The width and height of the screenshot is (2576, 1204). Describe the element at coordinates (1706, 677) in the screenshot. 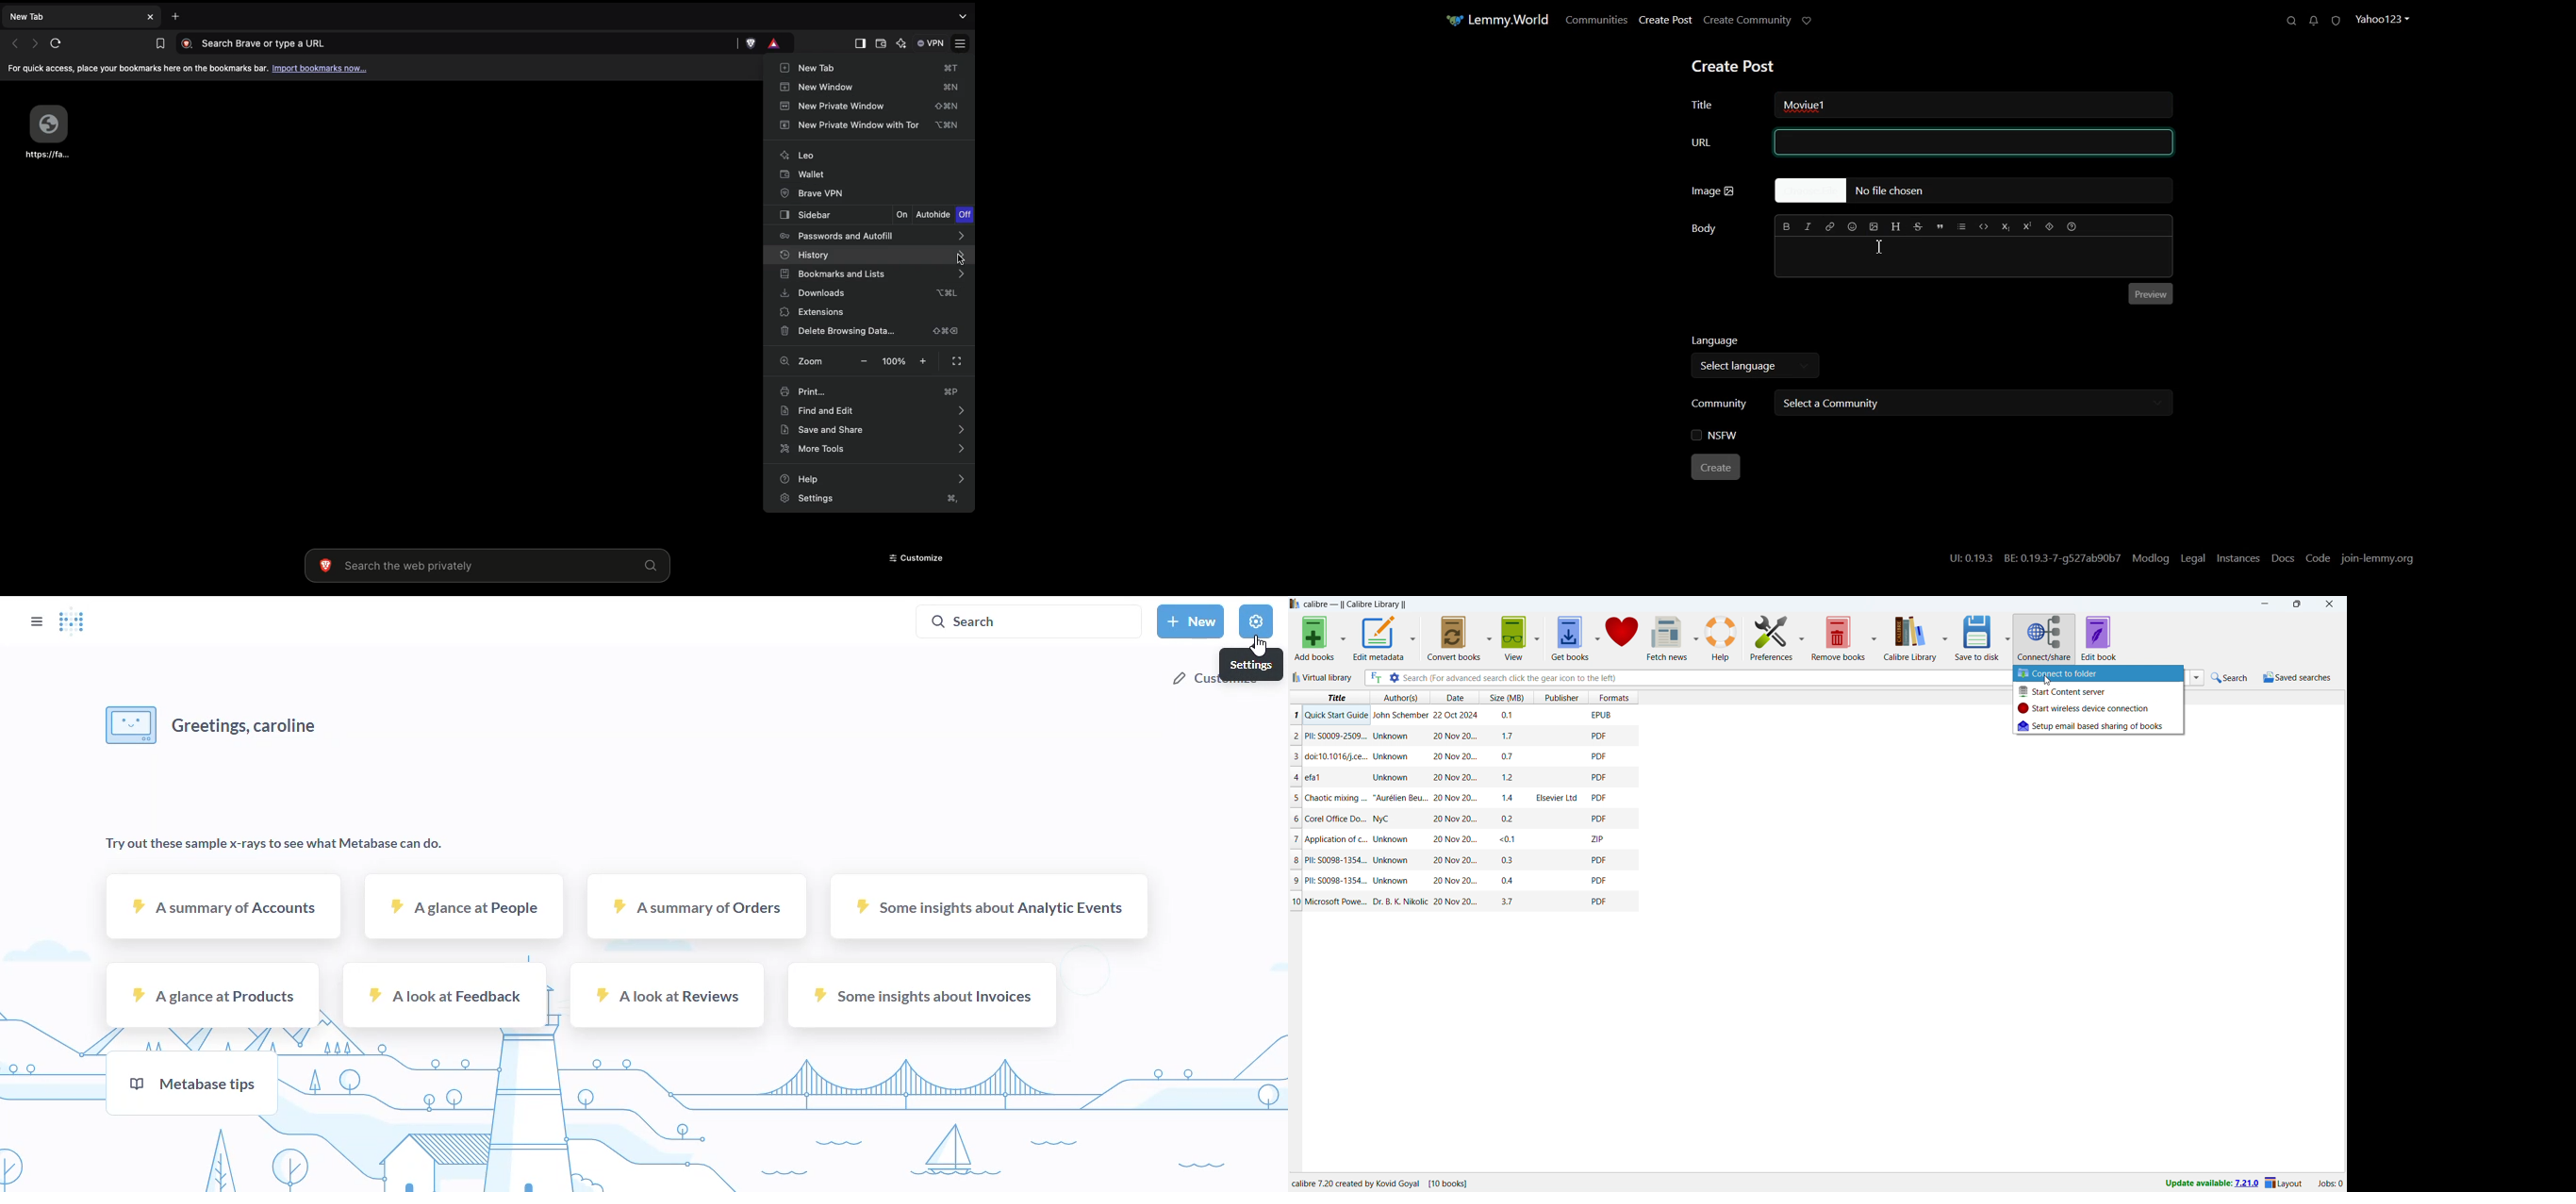

I see `enter search string` at that location.